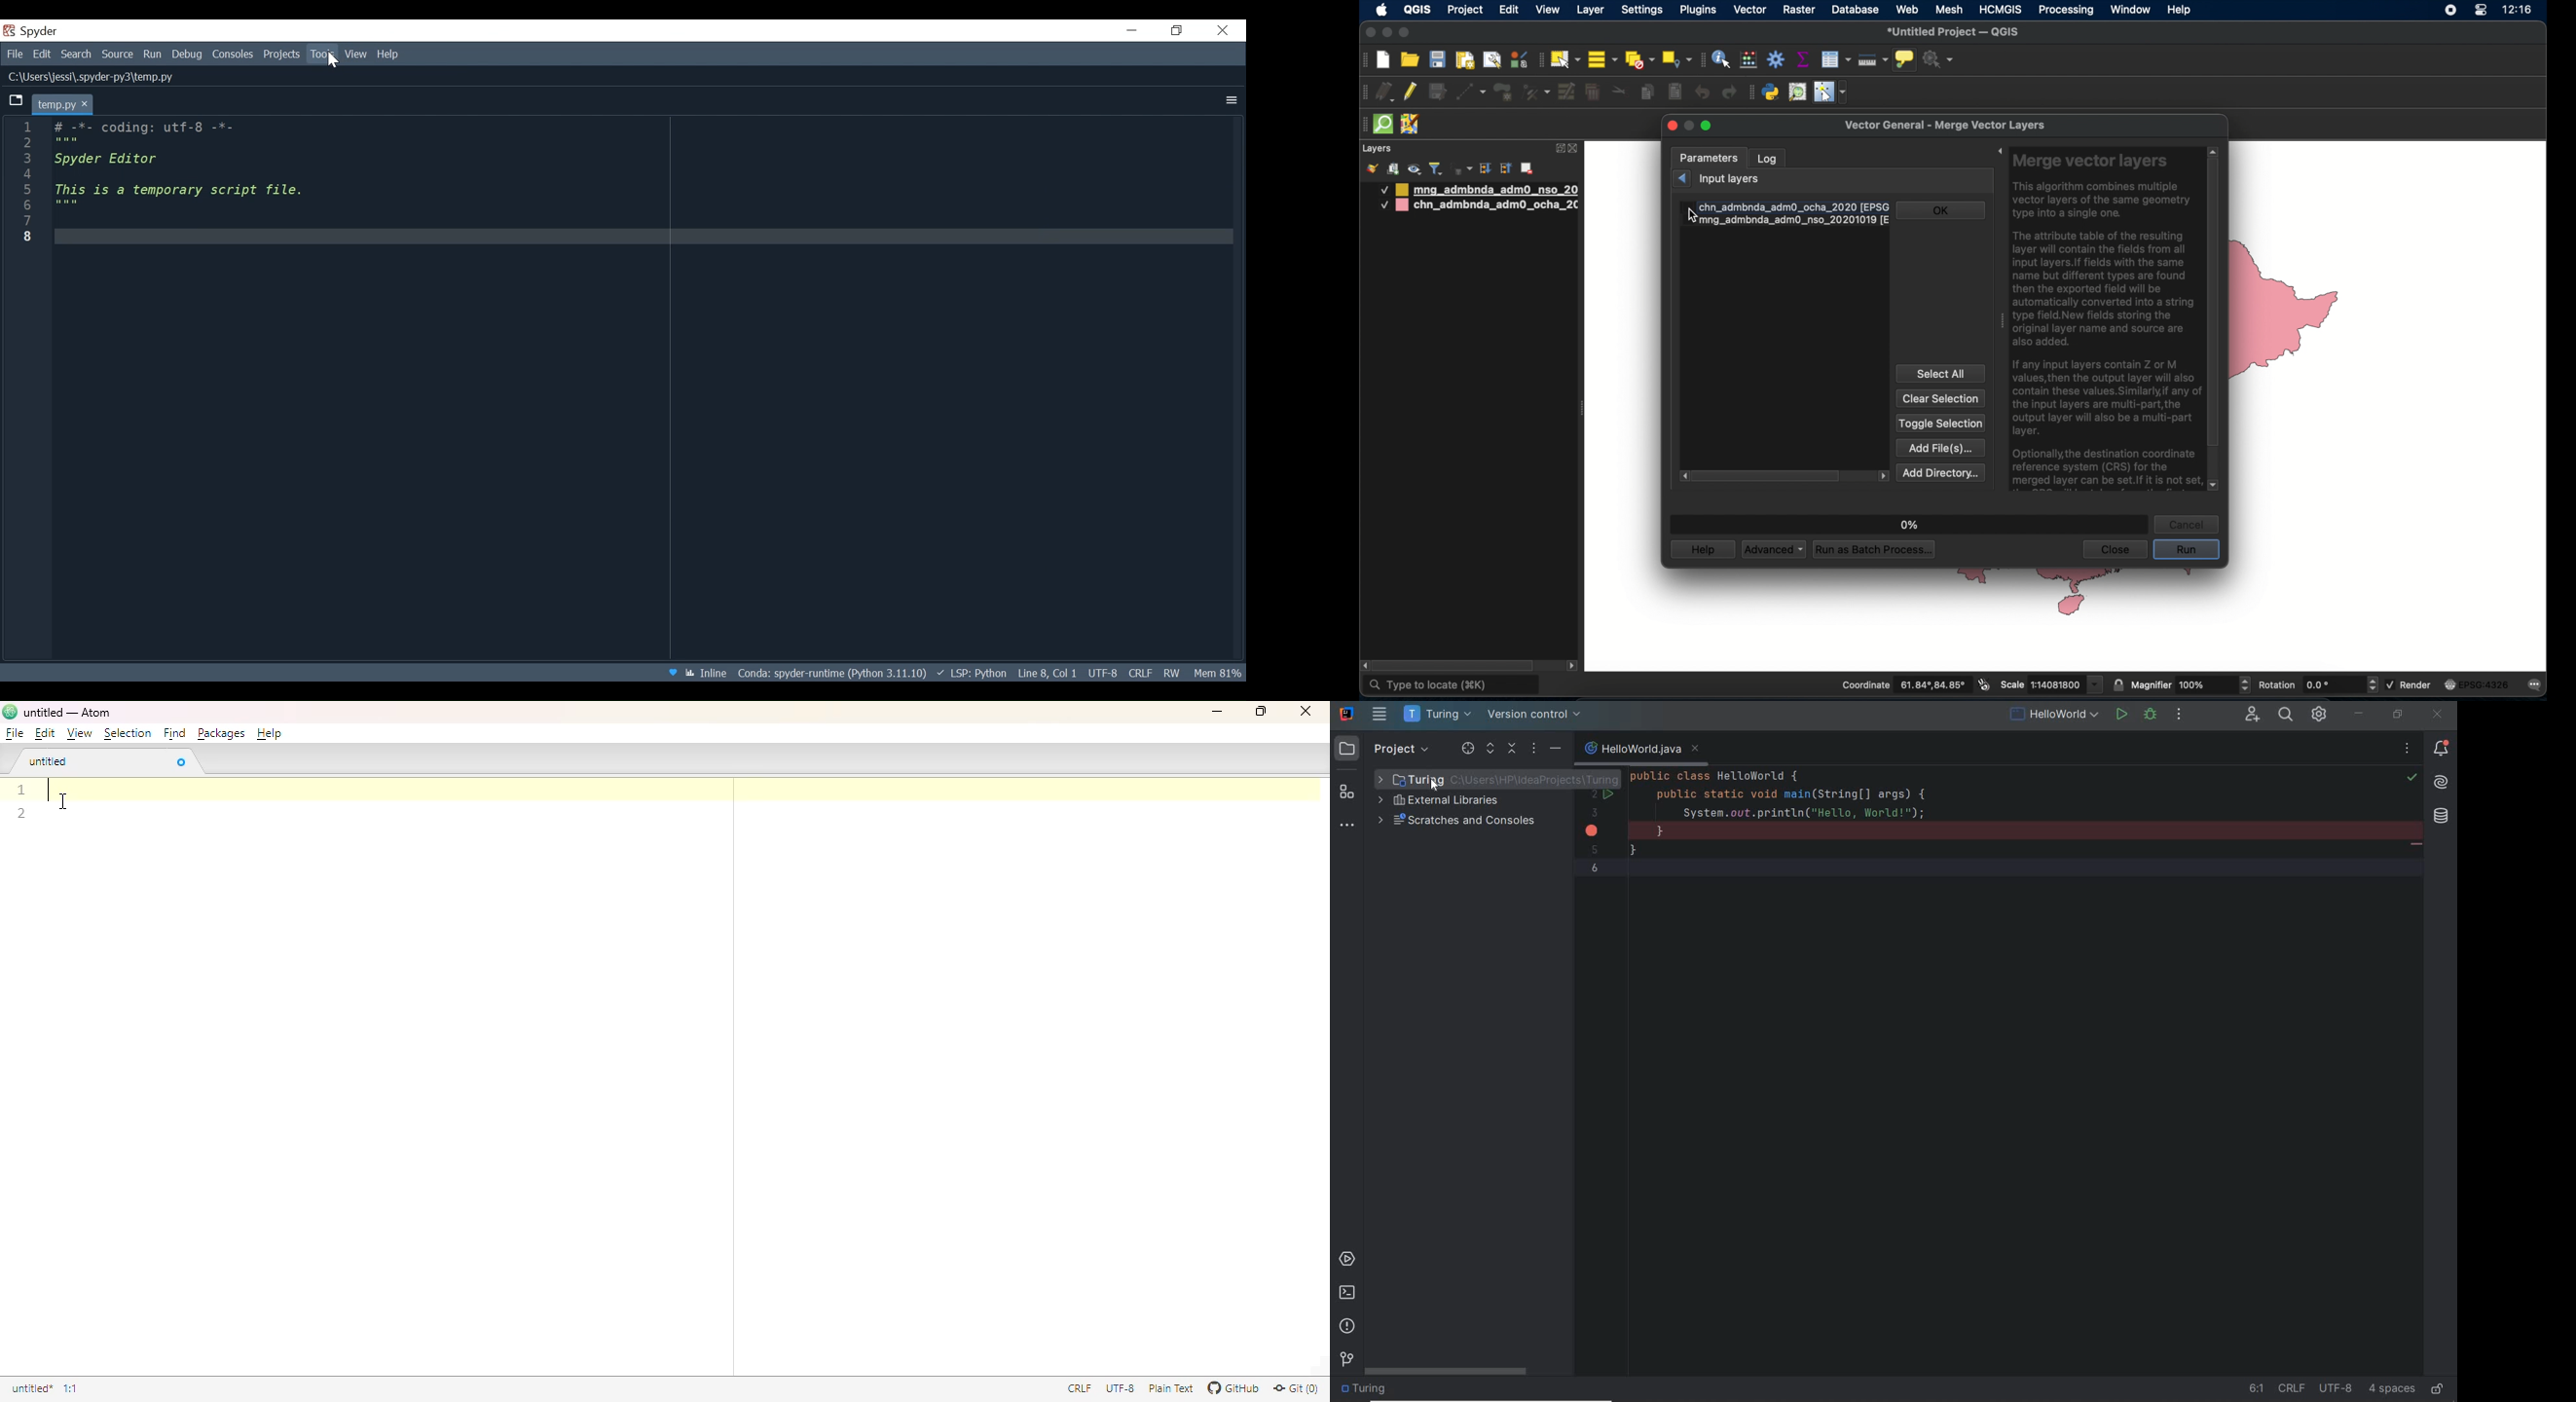  What do you see at coordinates (25, 184) in the screenshot?
I see `line numbers` at bounding box center [25, 184].